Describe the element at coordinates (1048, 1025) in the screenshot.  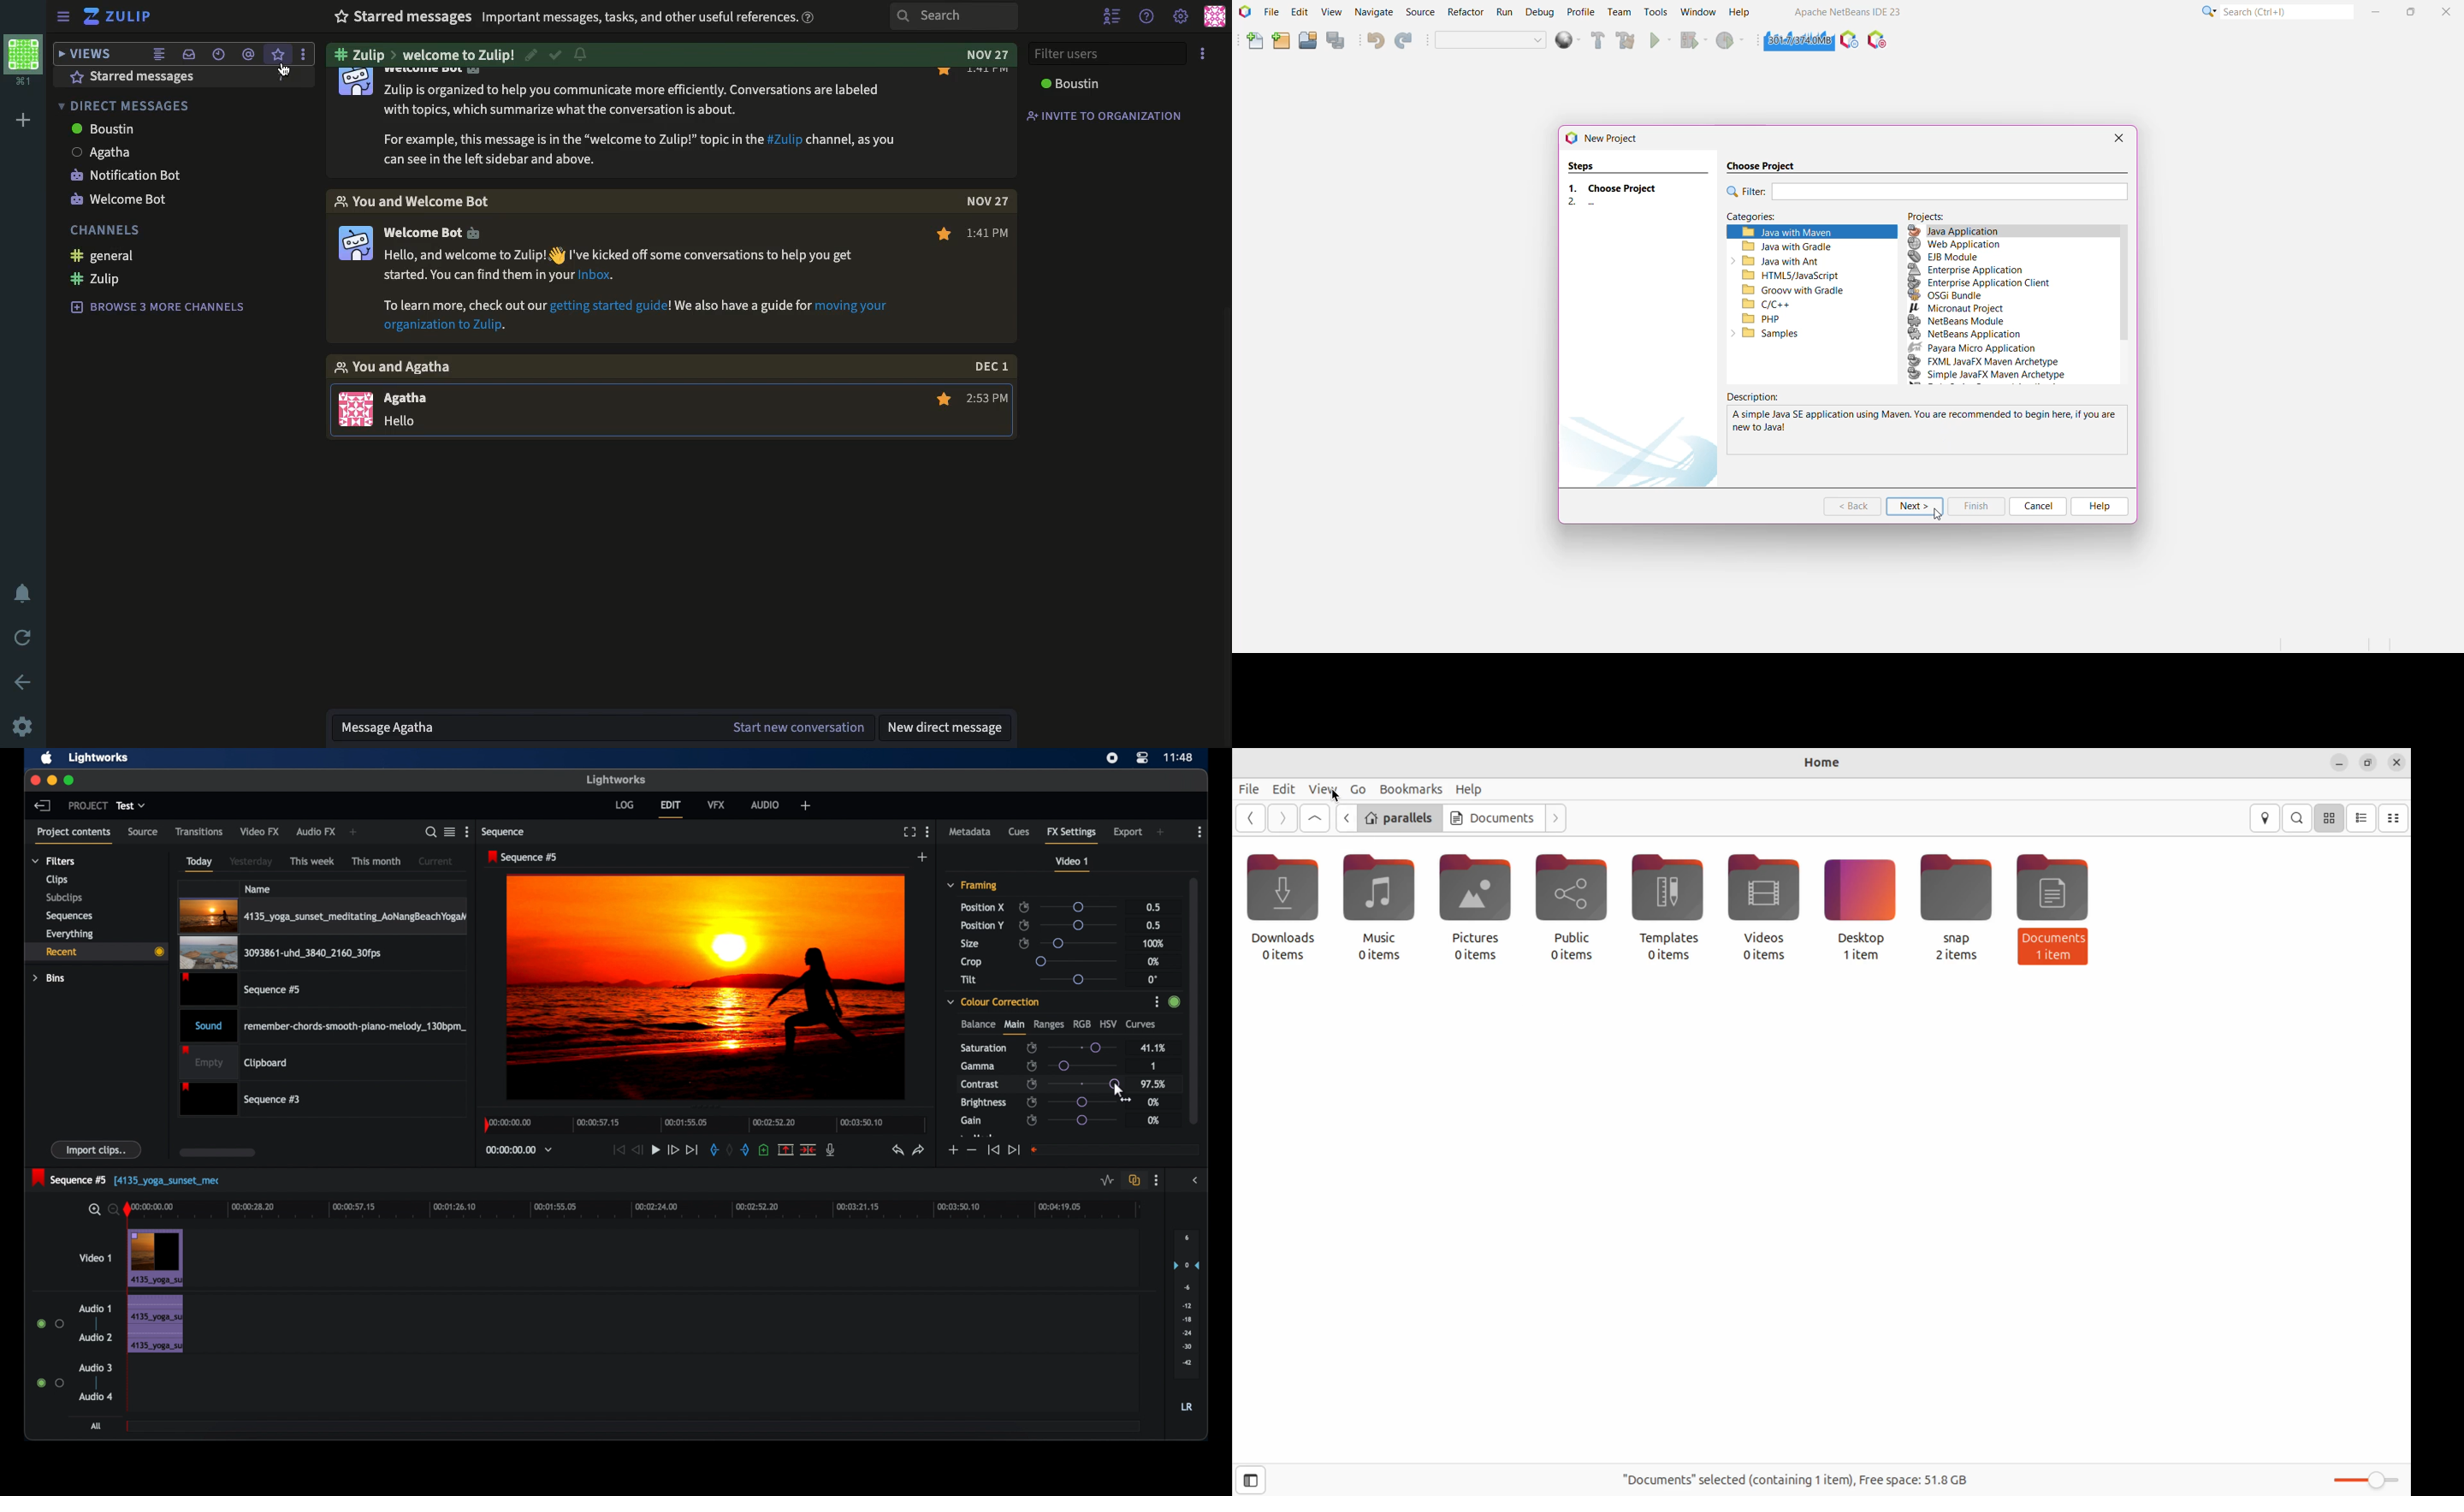
I see `ranges` at that location.